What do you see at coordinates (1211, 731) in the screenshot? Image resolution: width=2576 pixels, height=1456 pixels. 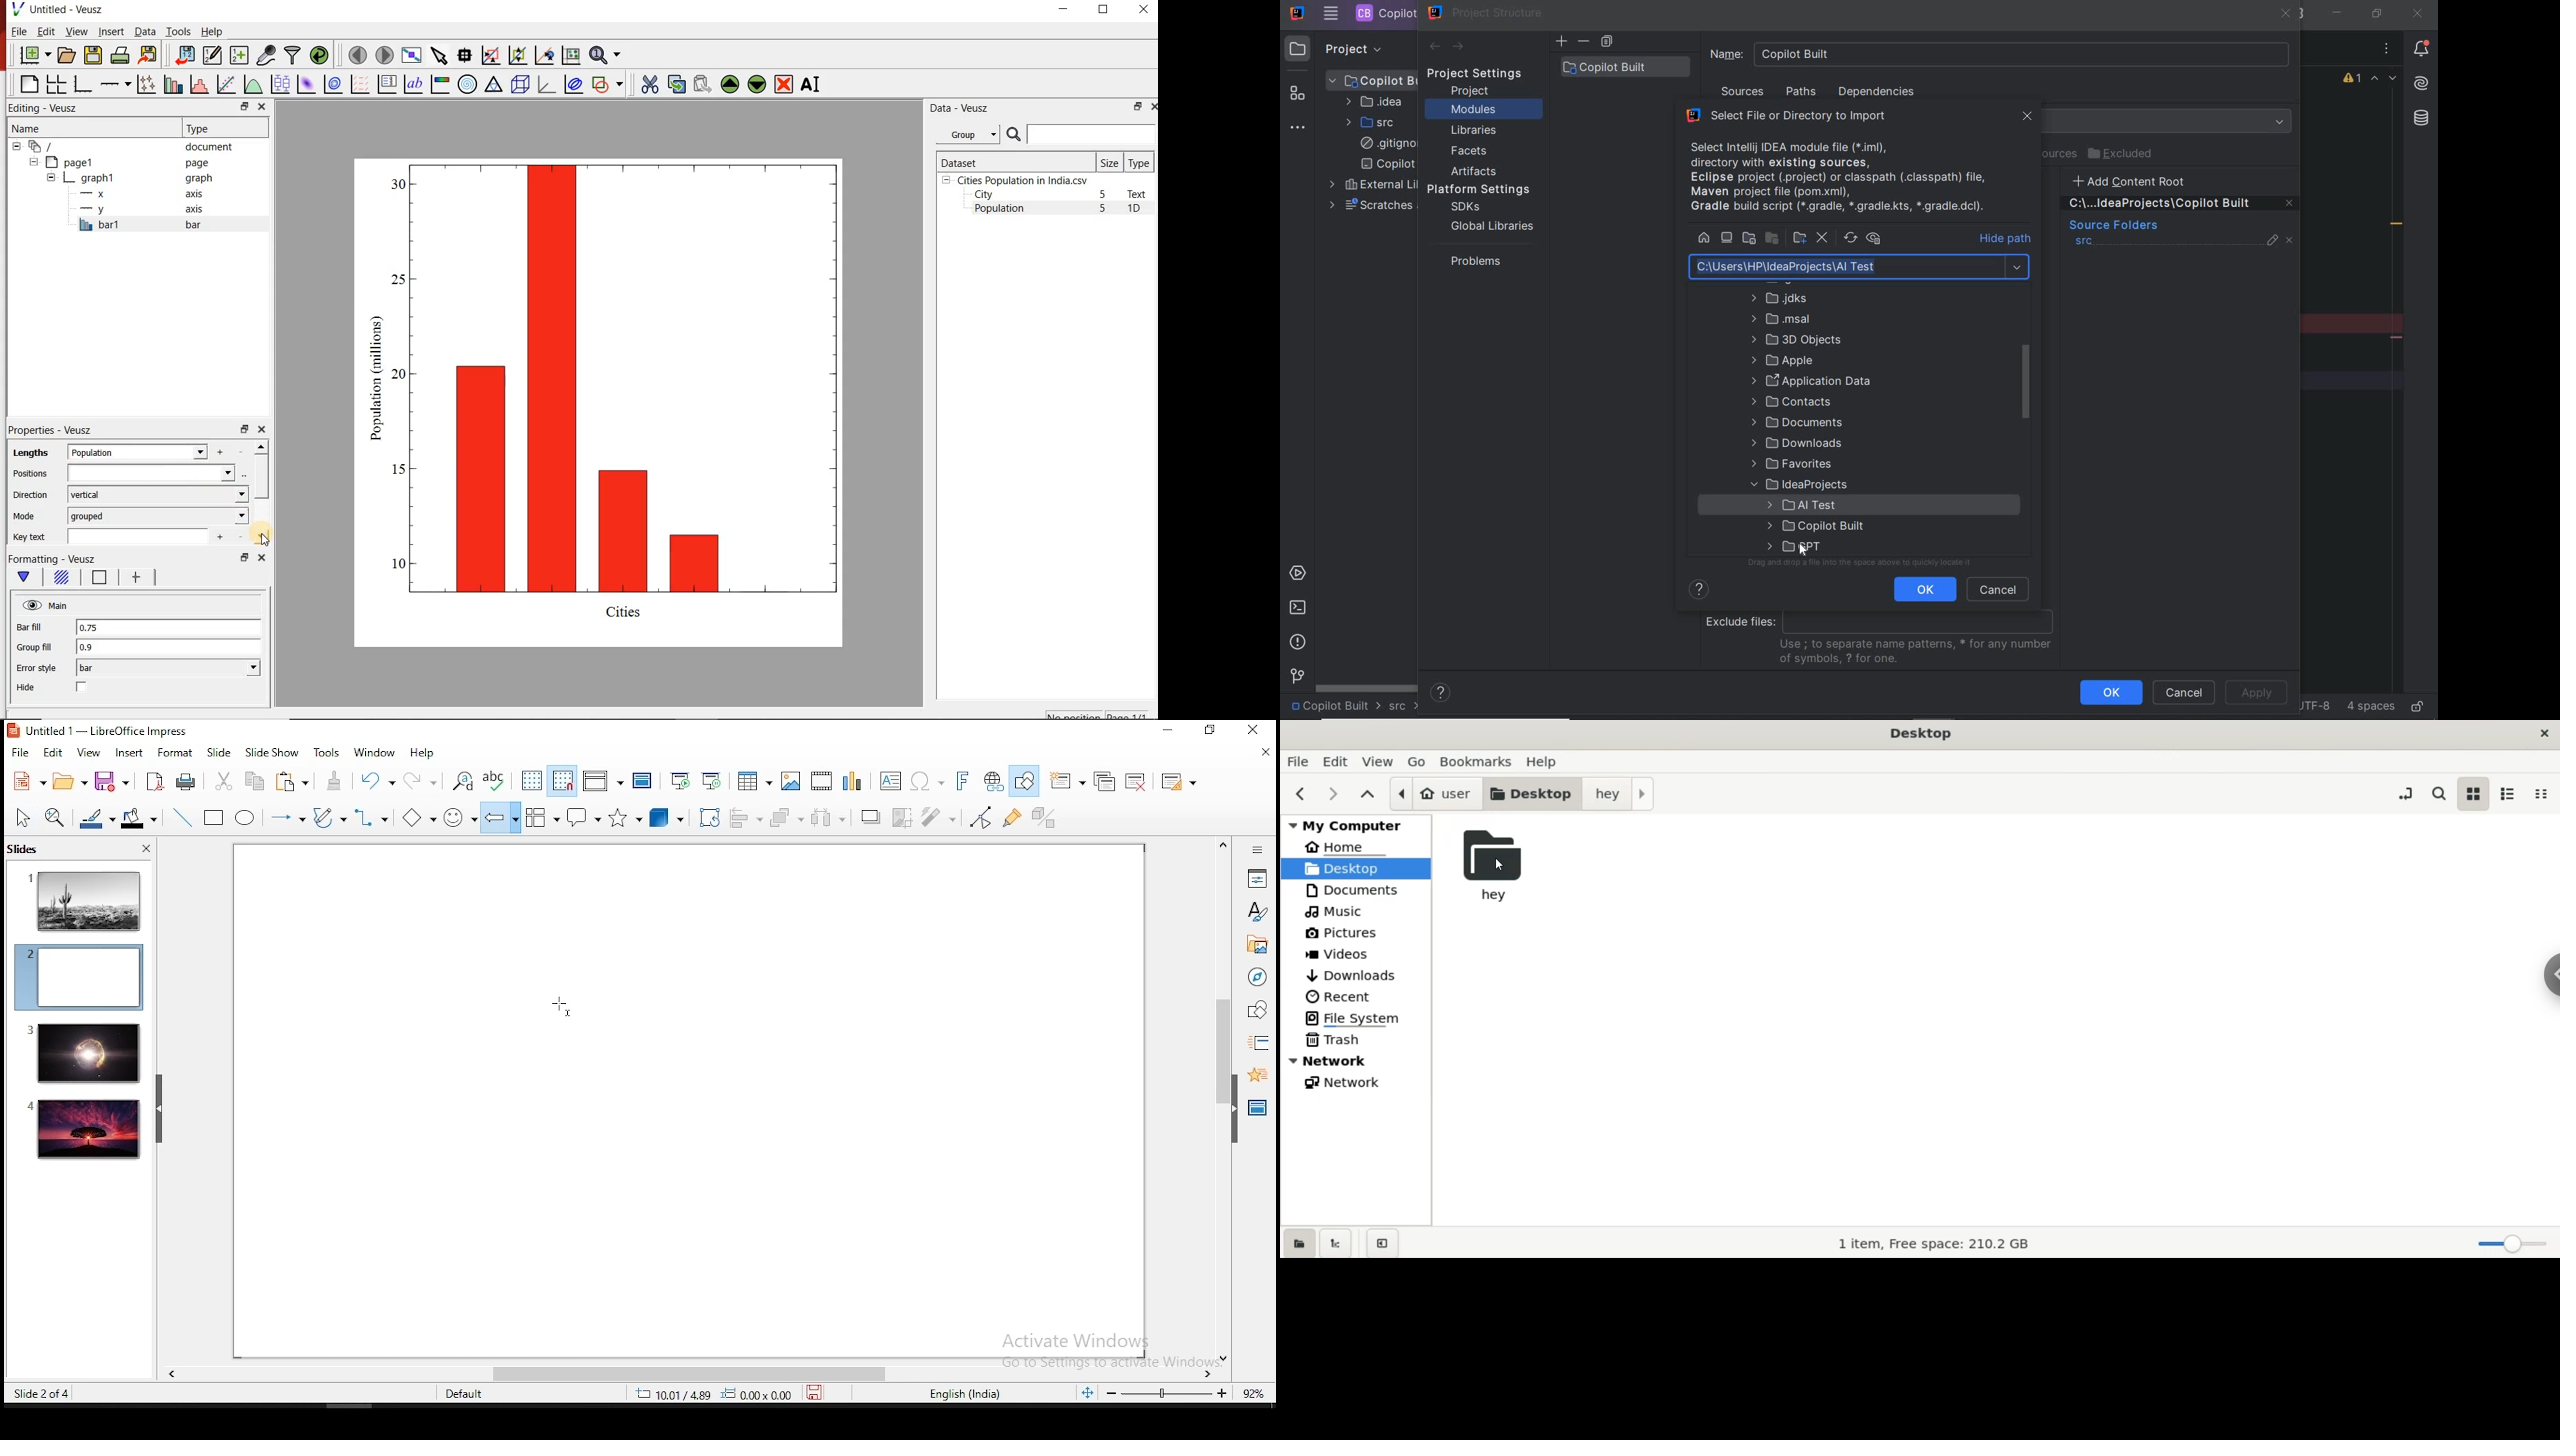 I see `restore` at bounding box center [1211, 731].